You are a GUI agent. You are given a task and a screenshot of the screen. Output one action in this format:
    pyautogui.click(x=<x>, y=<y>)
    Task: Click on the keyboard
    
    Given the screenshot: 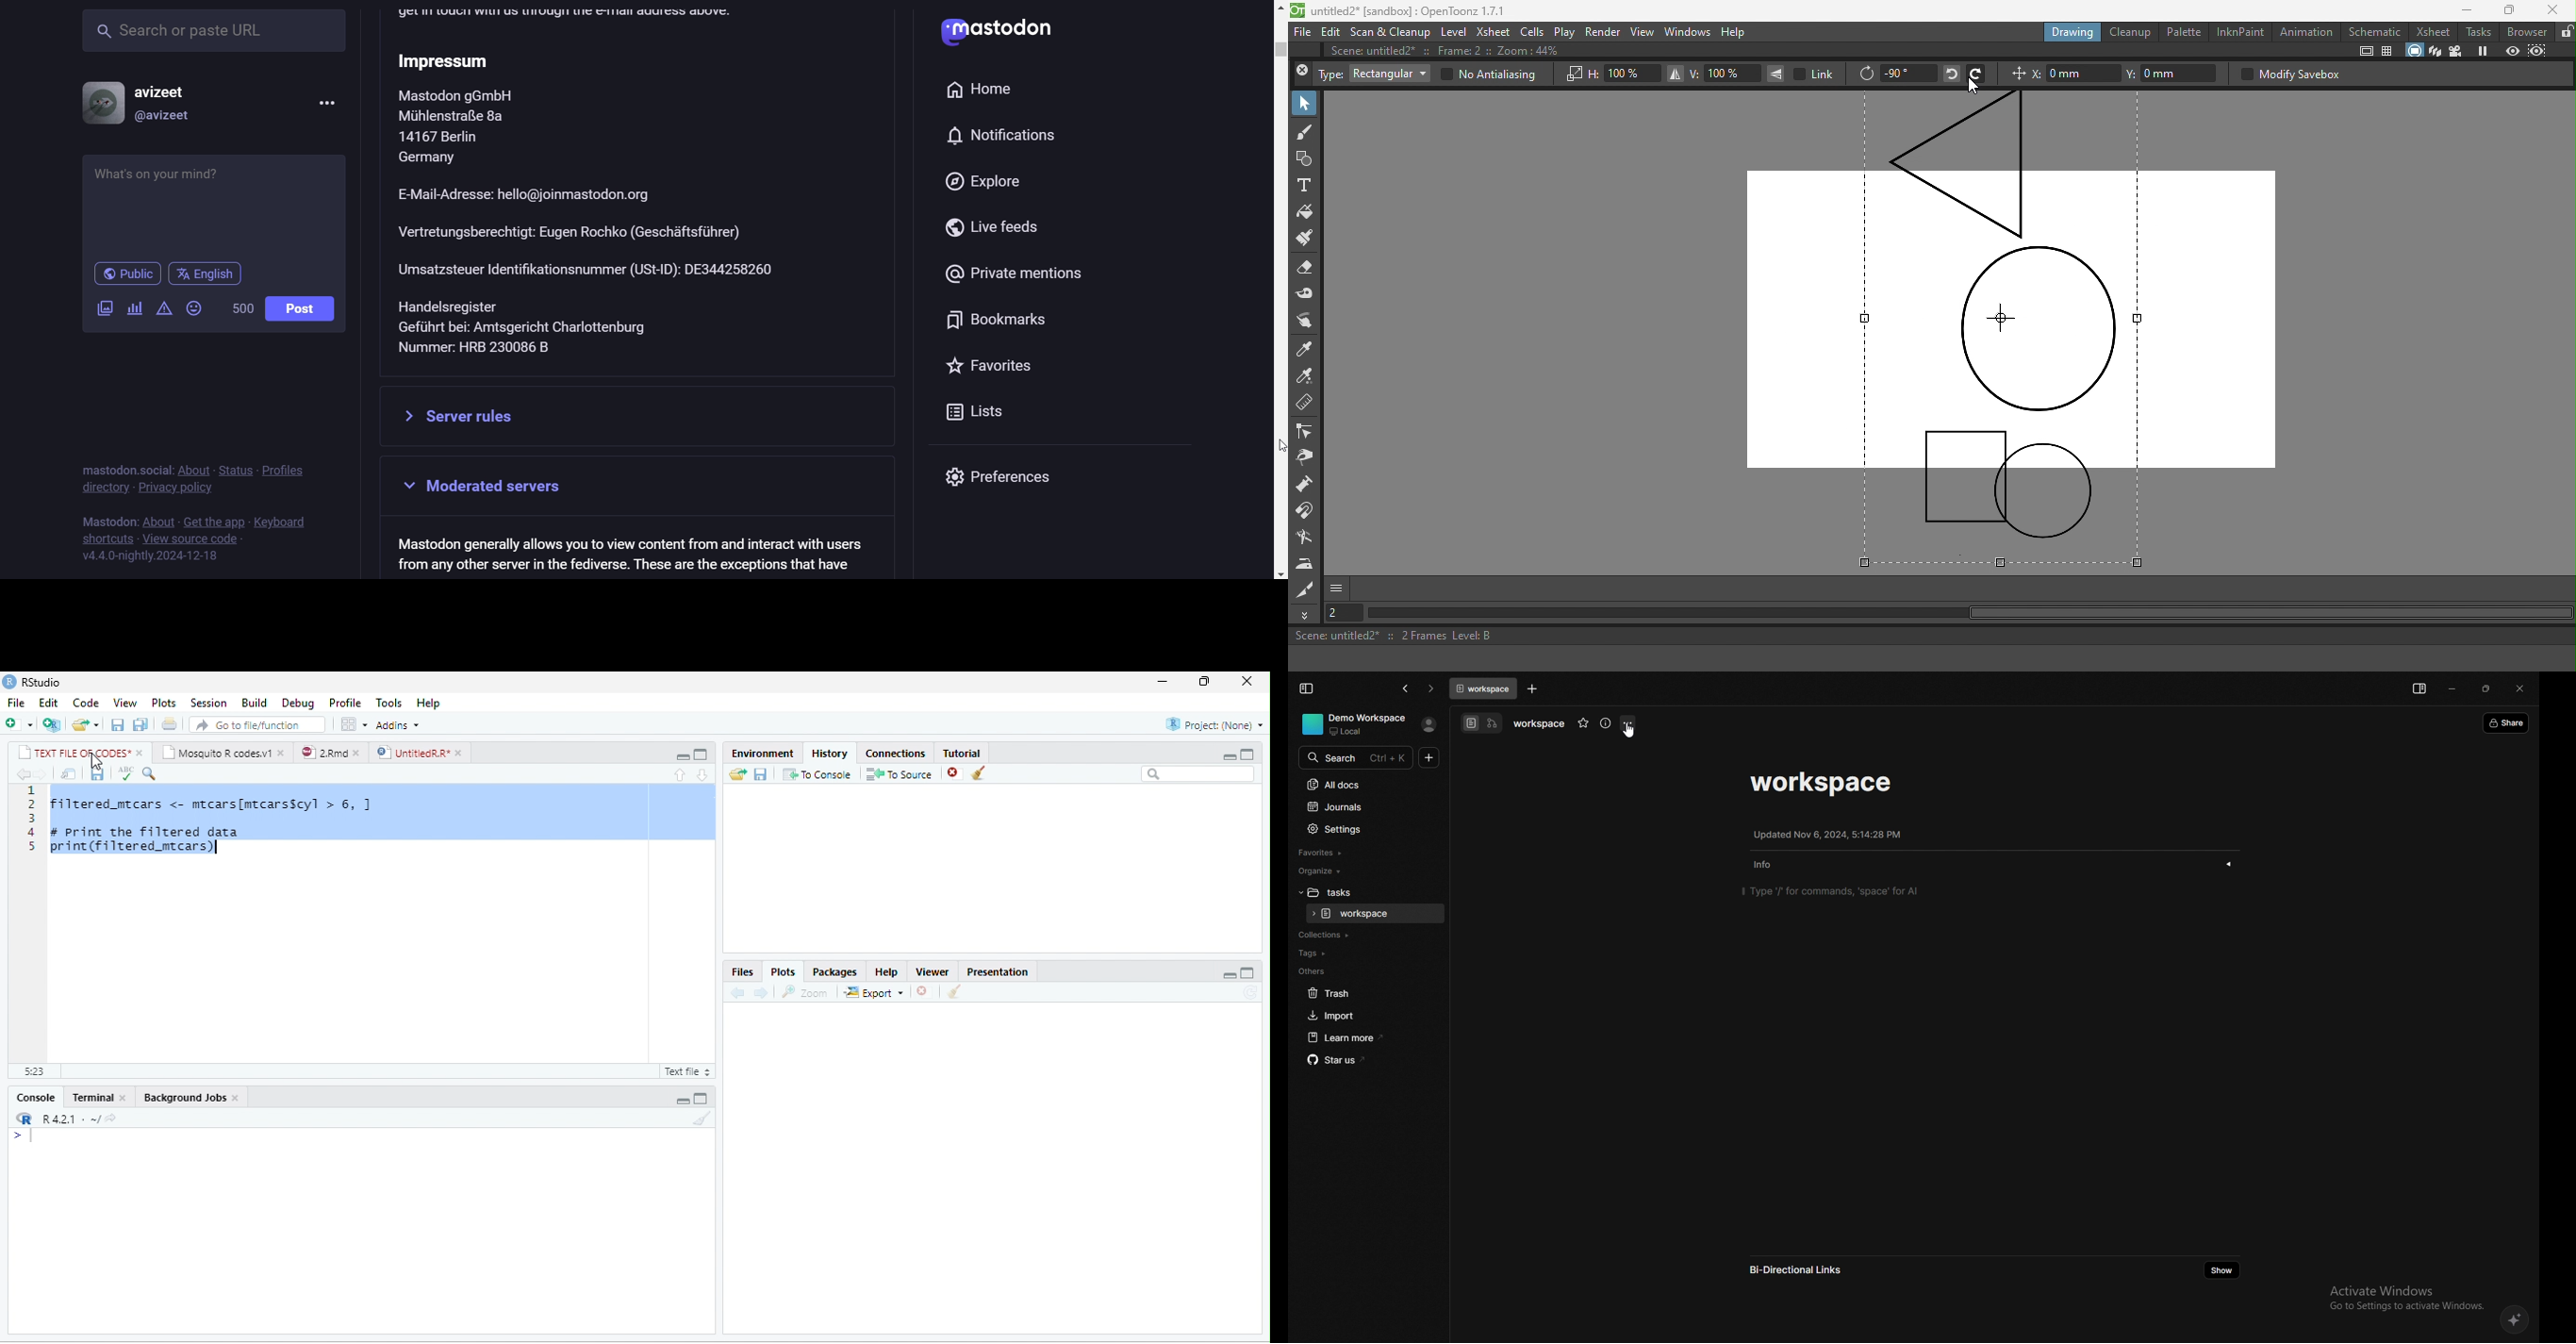 What is the action you would take?
    pyautogui.click(x=284, y=521)
    